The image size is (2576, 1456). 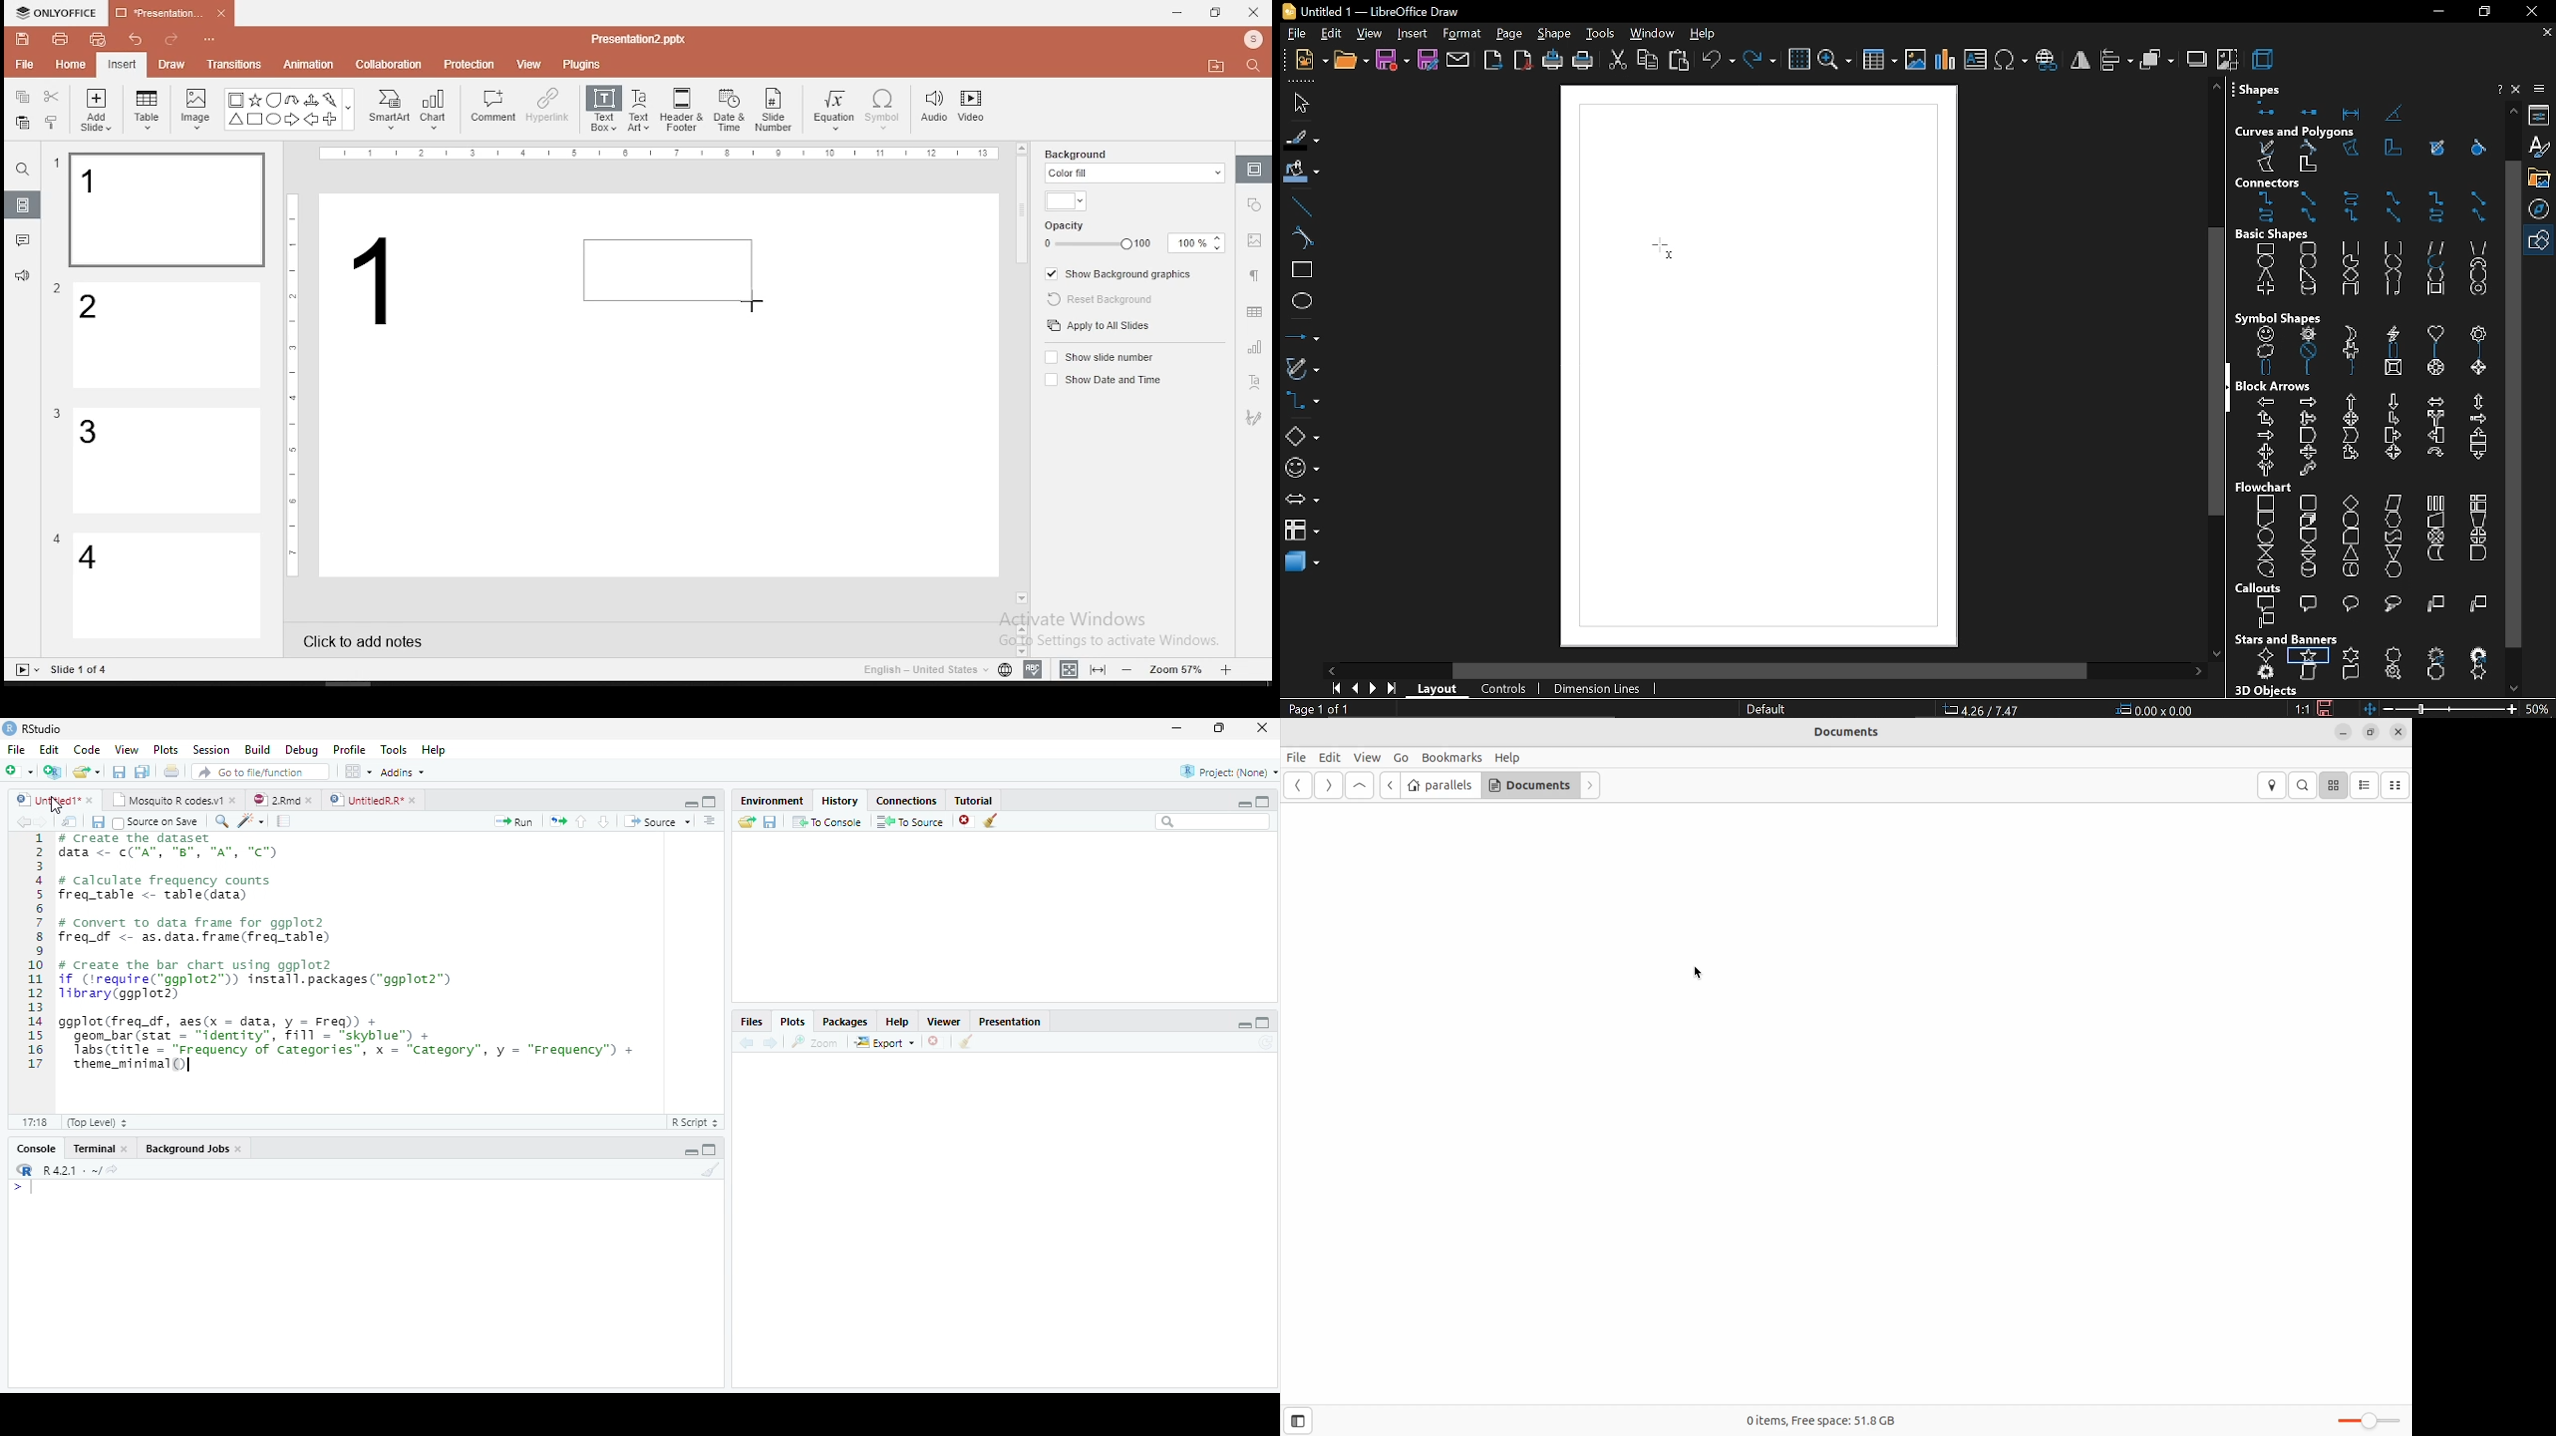 What do you see at coordinates (259, 750) in the screenshot?
I see `Build` at bounding box center [259, 750].